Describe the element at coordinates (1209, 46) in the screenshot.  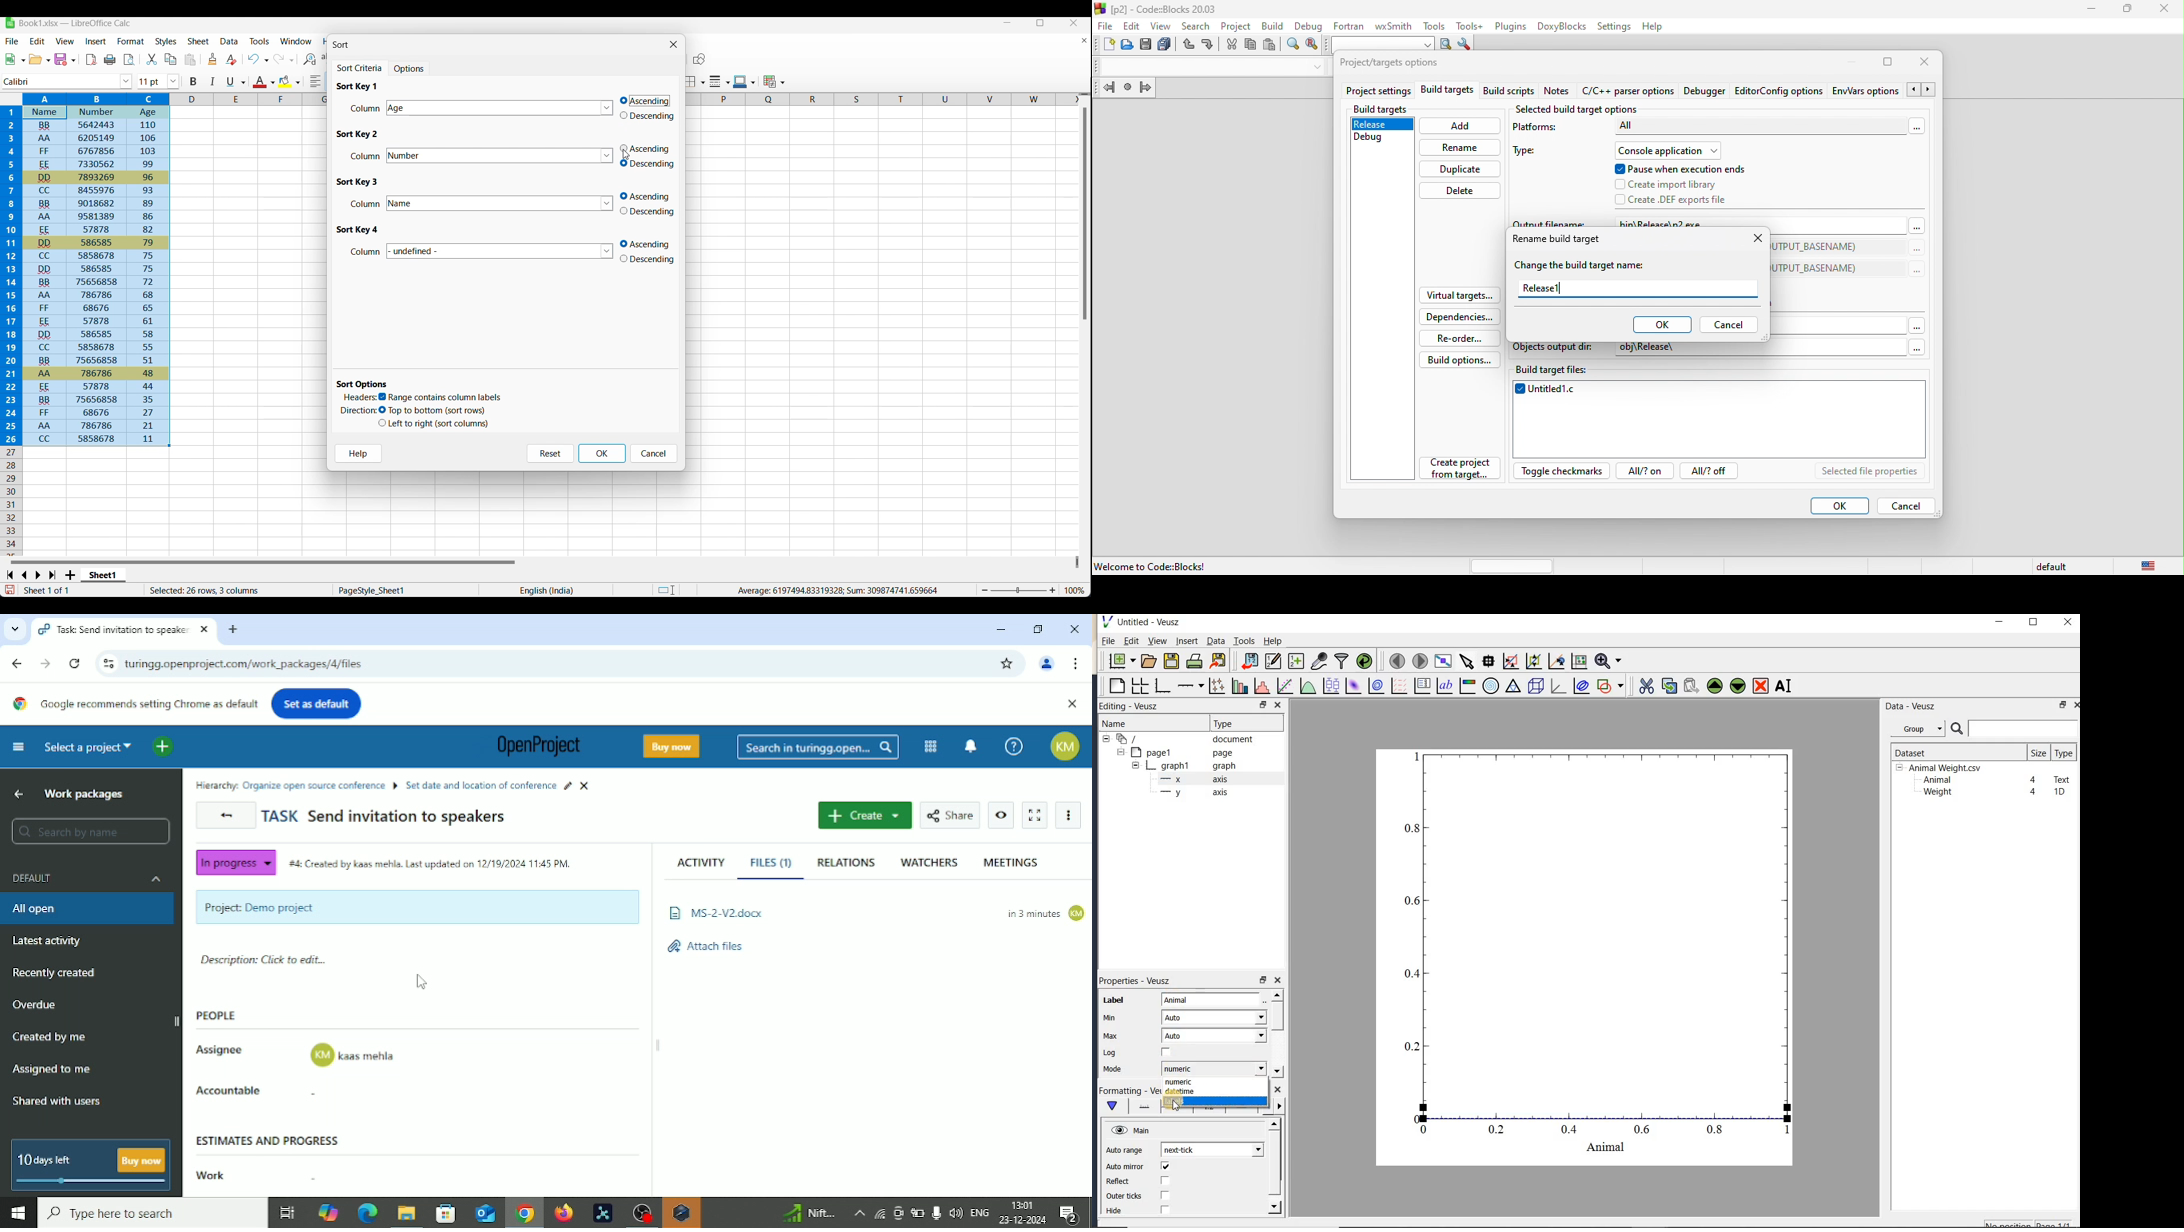
I see `redo` at that location.